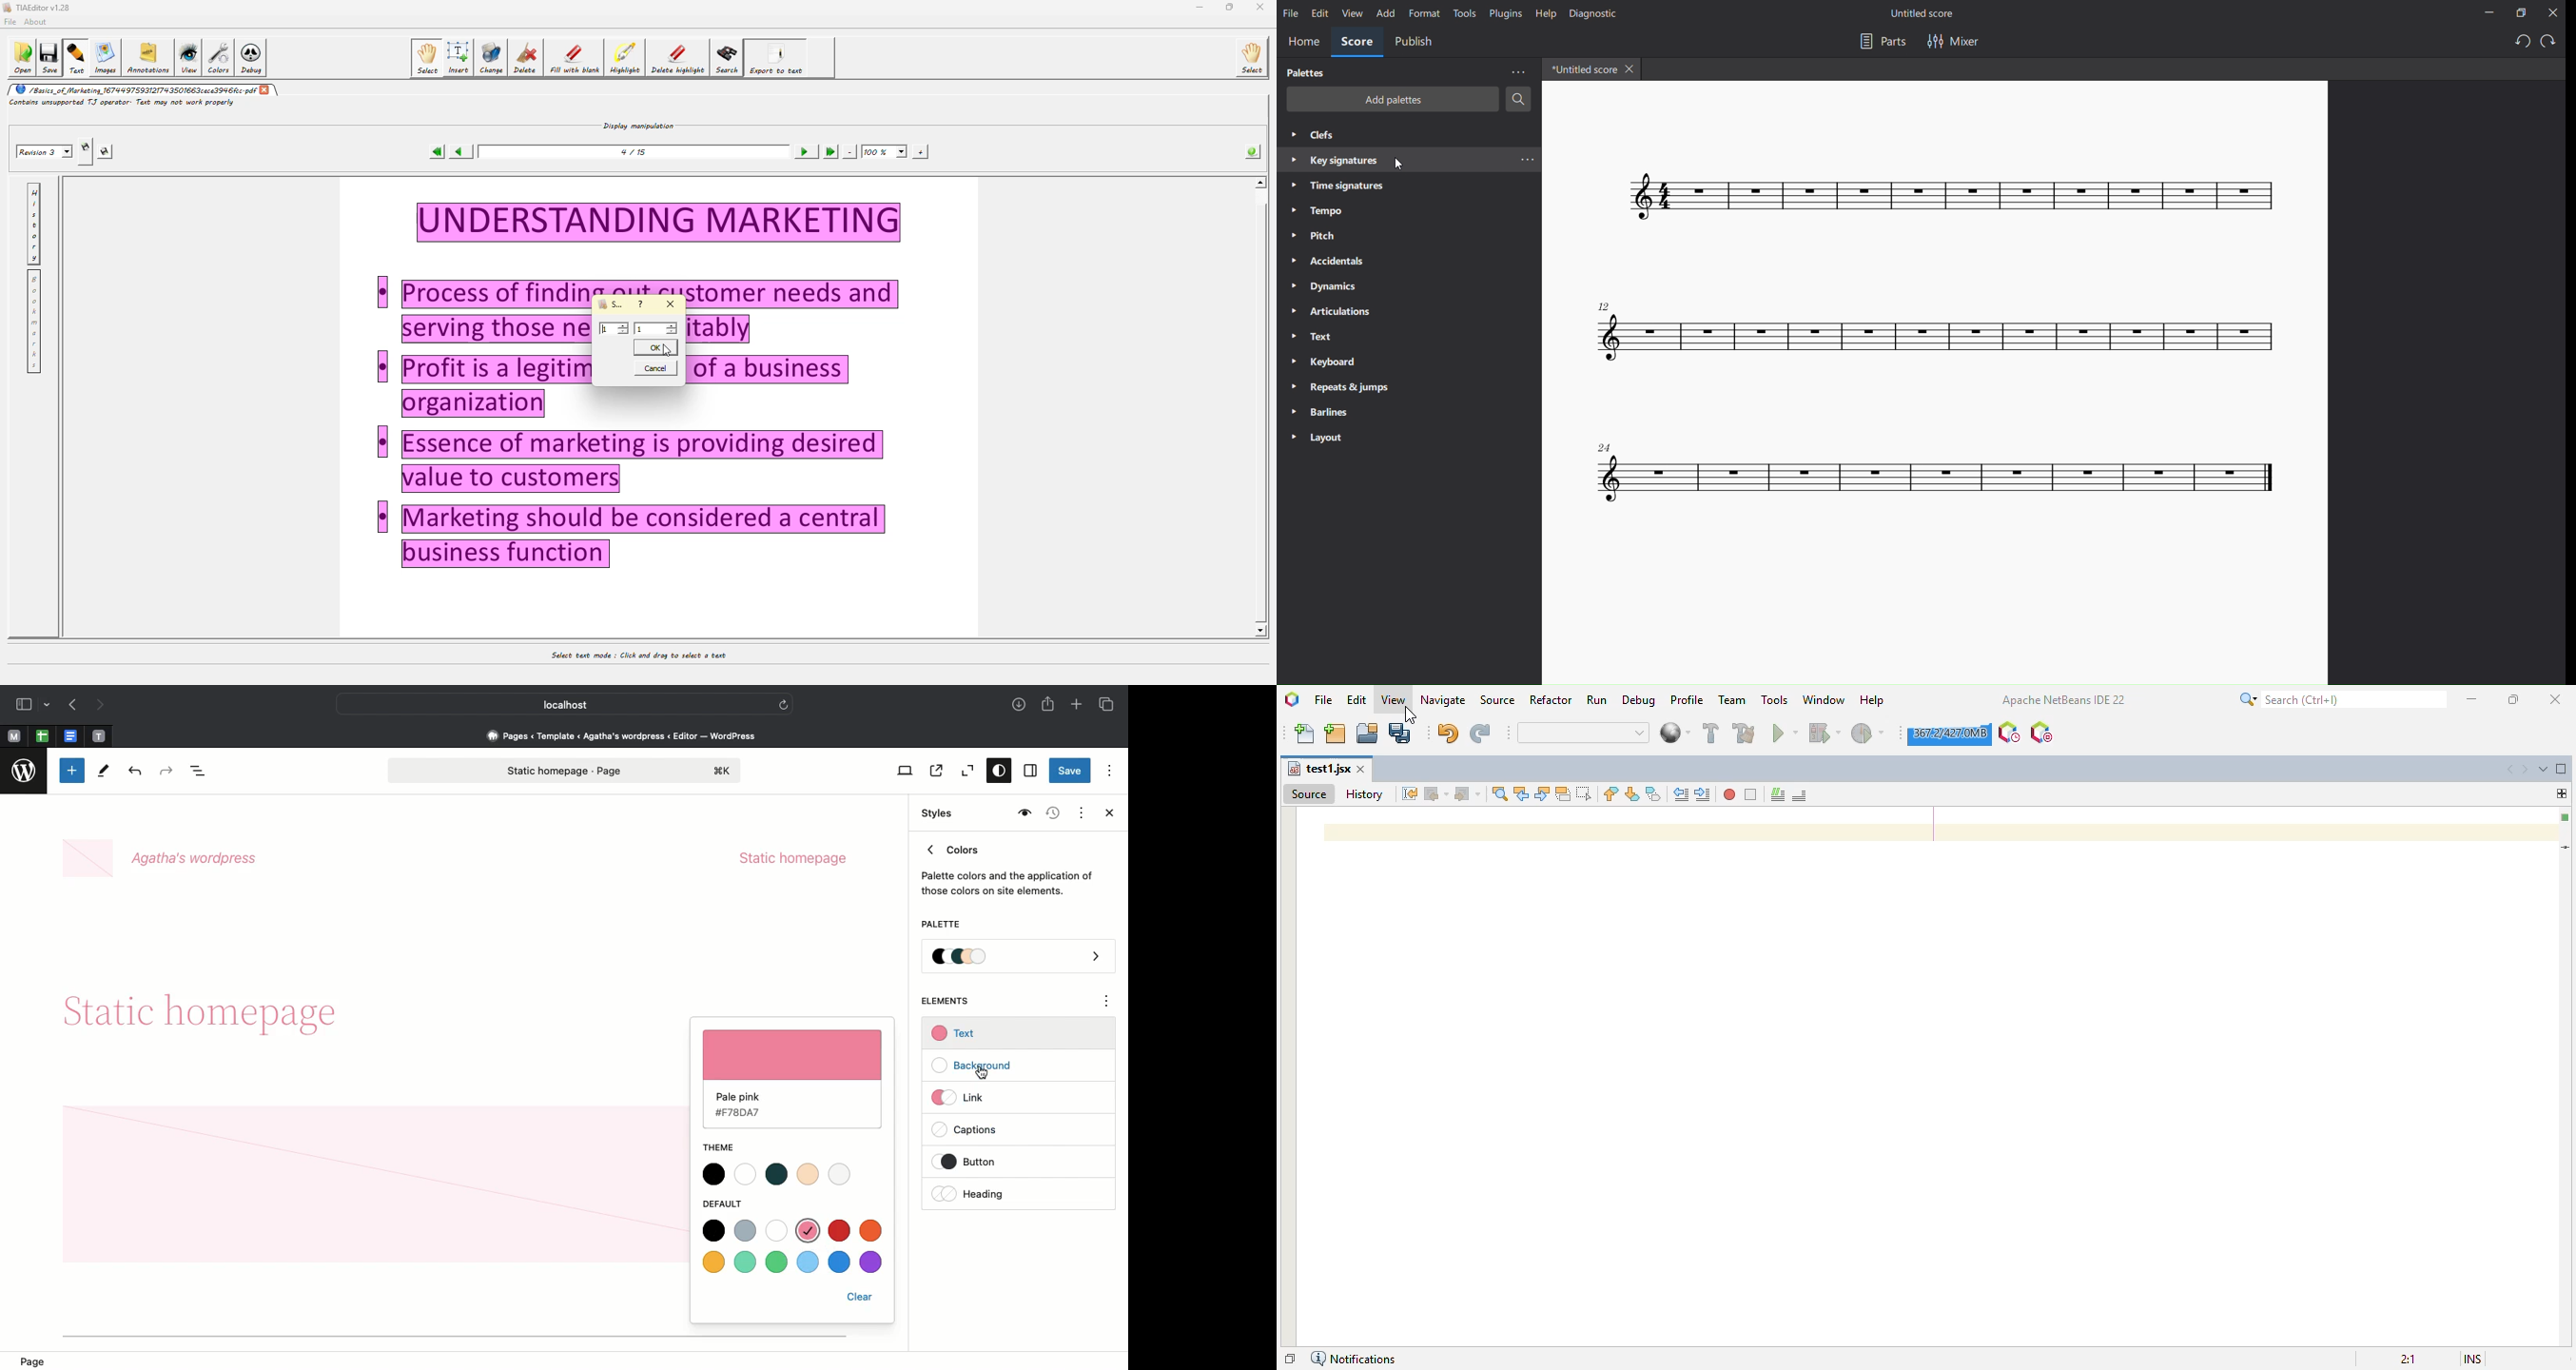  Describe the element at coordinates (1333, 158) in the screenshot. I see `key signatures` at that location.